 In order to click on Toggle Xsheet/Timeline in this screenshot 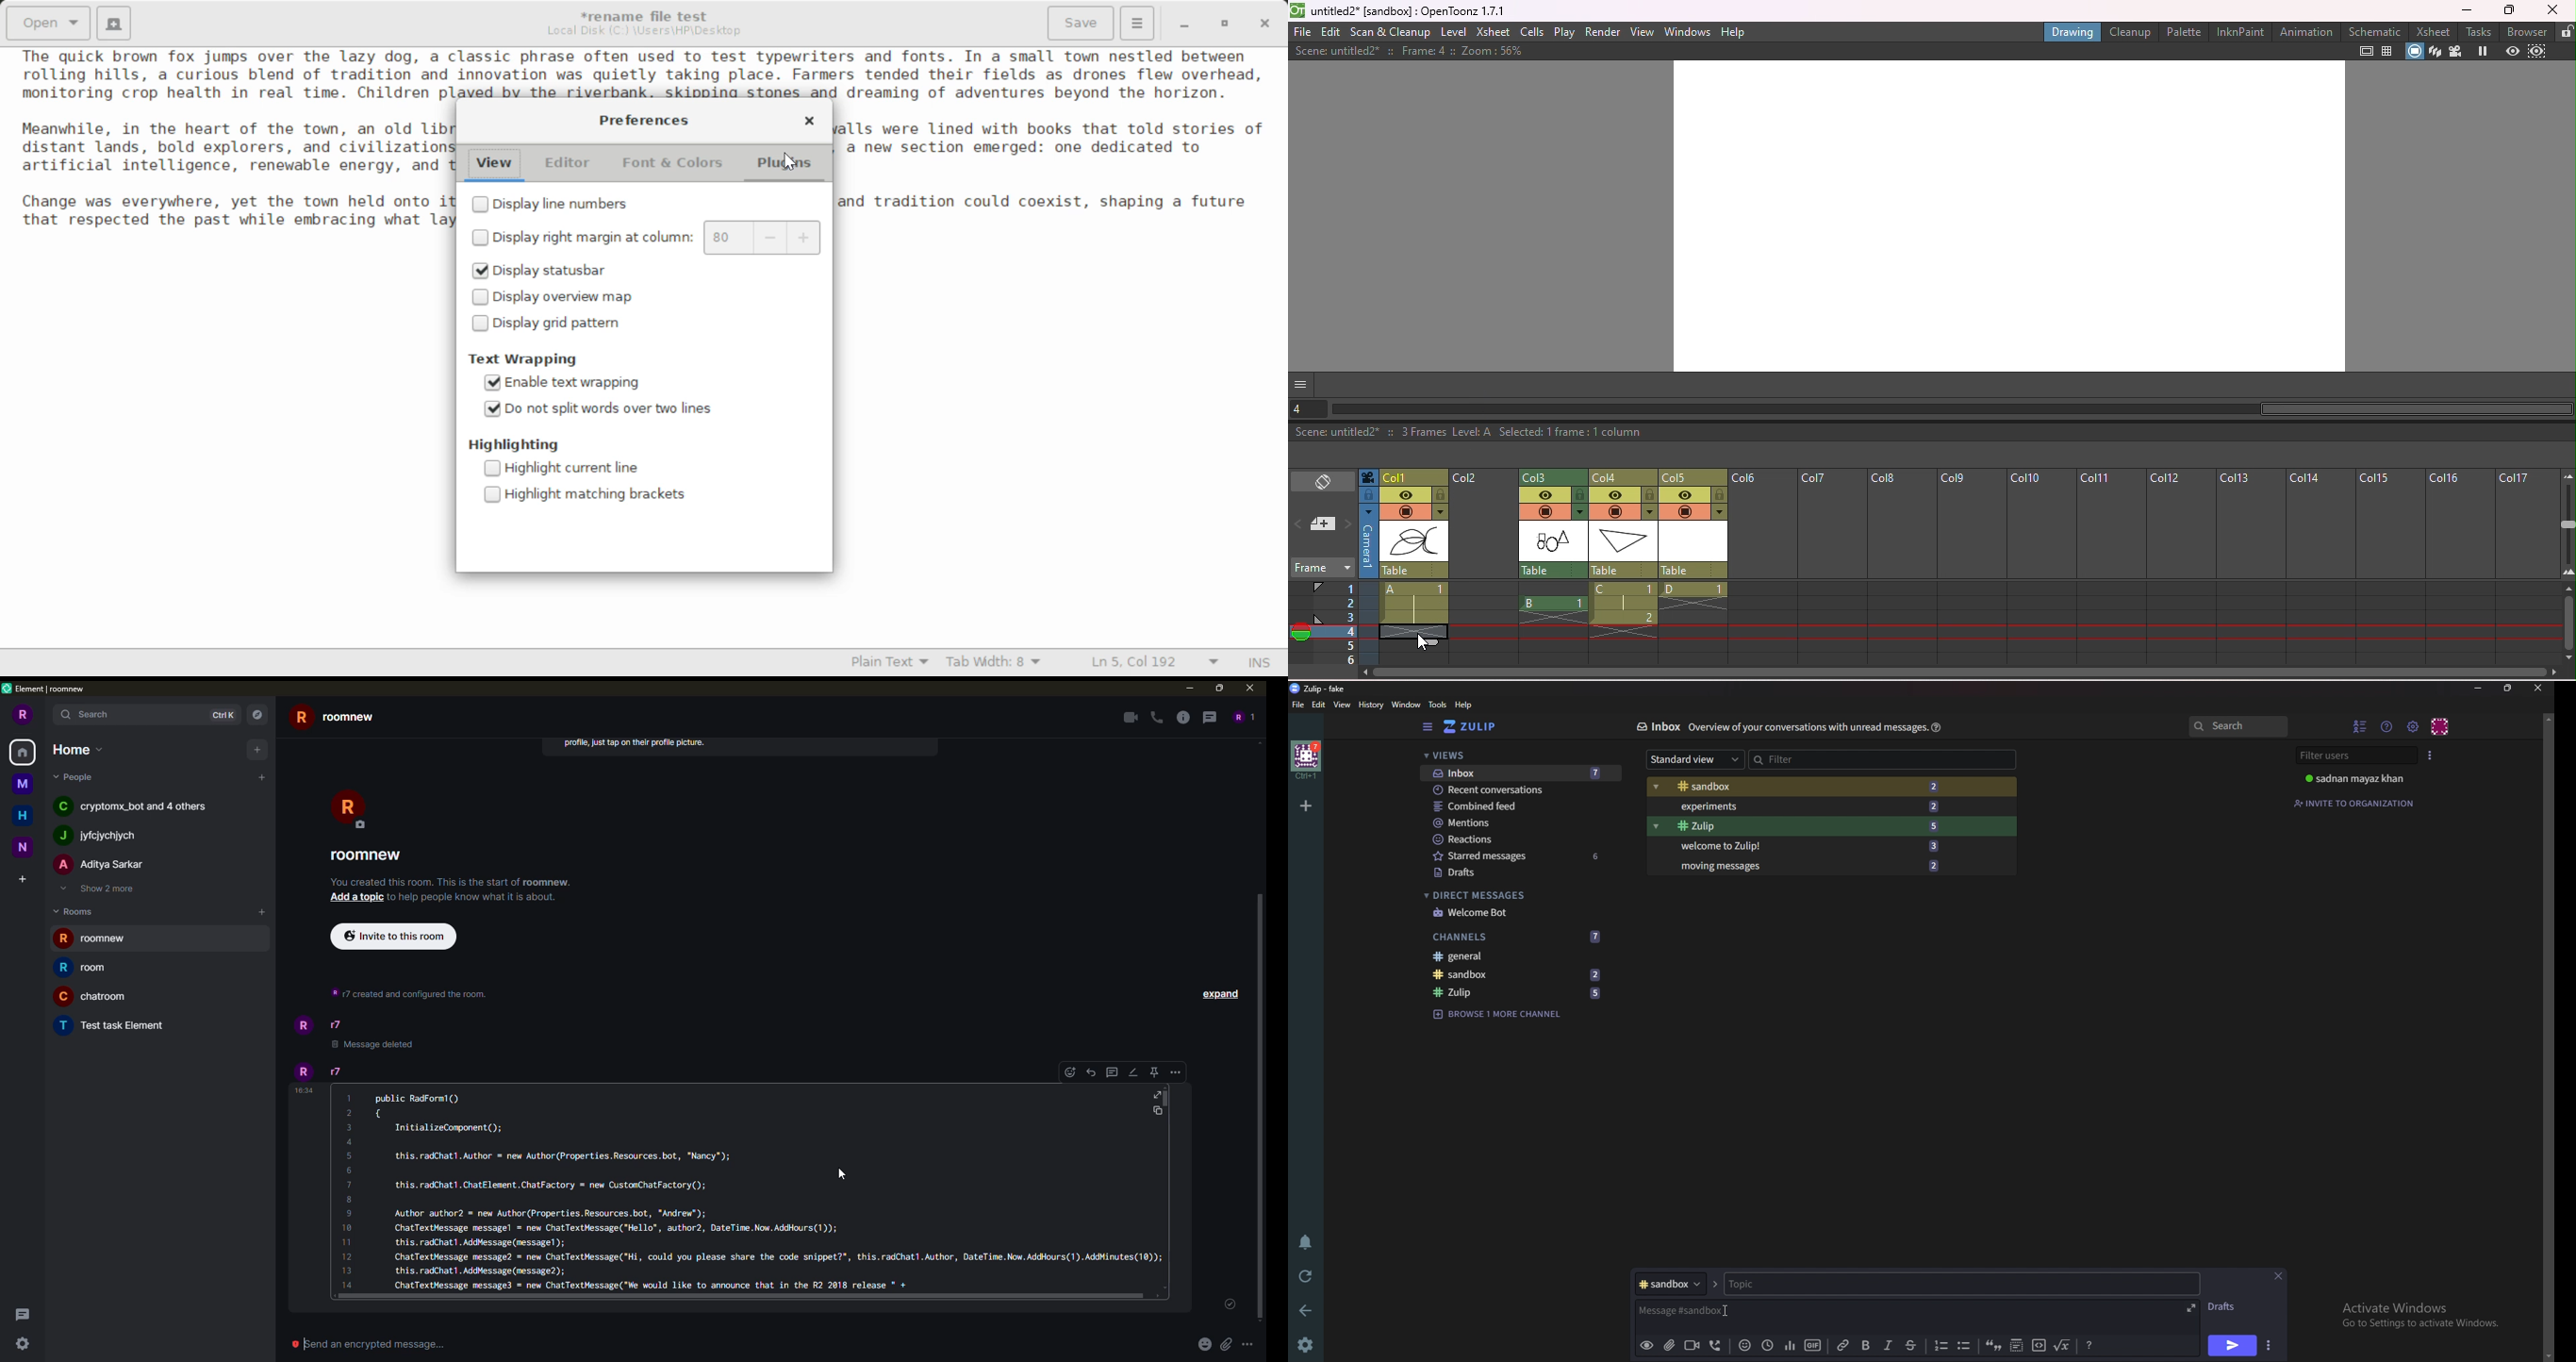, I will do `click(1324, 483)`.